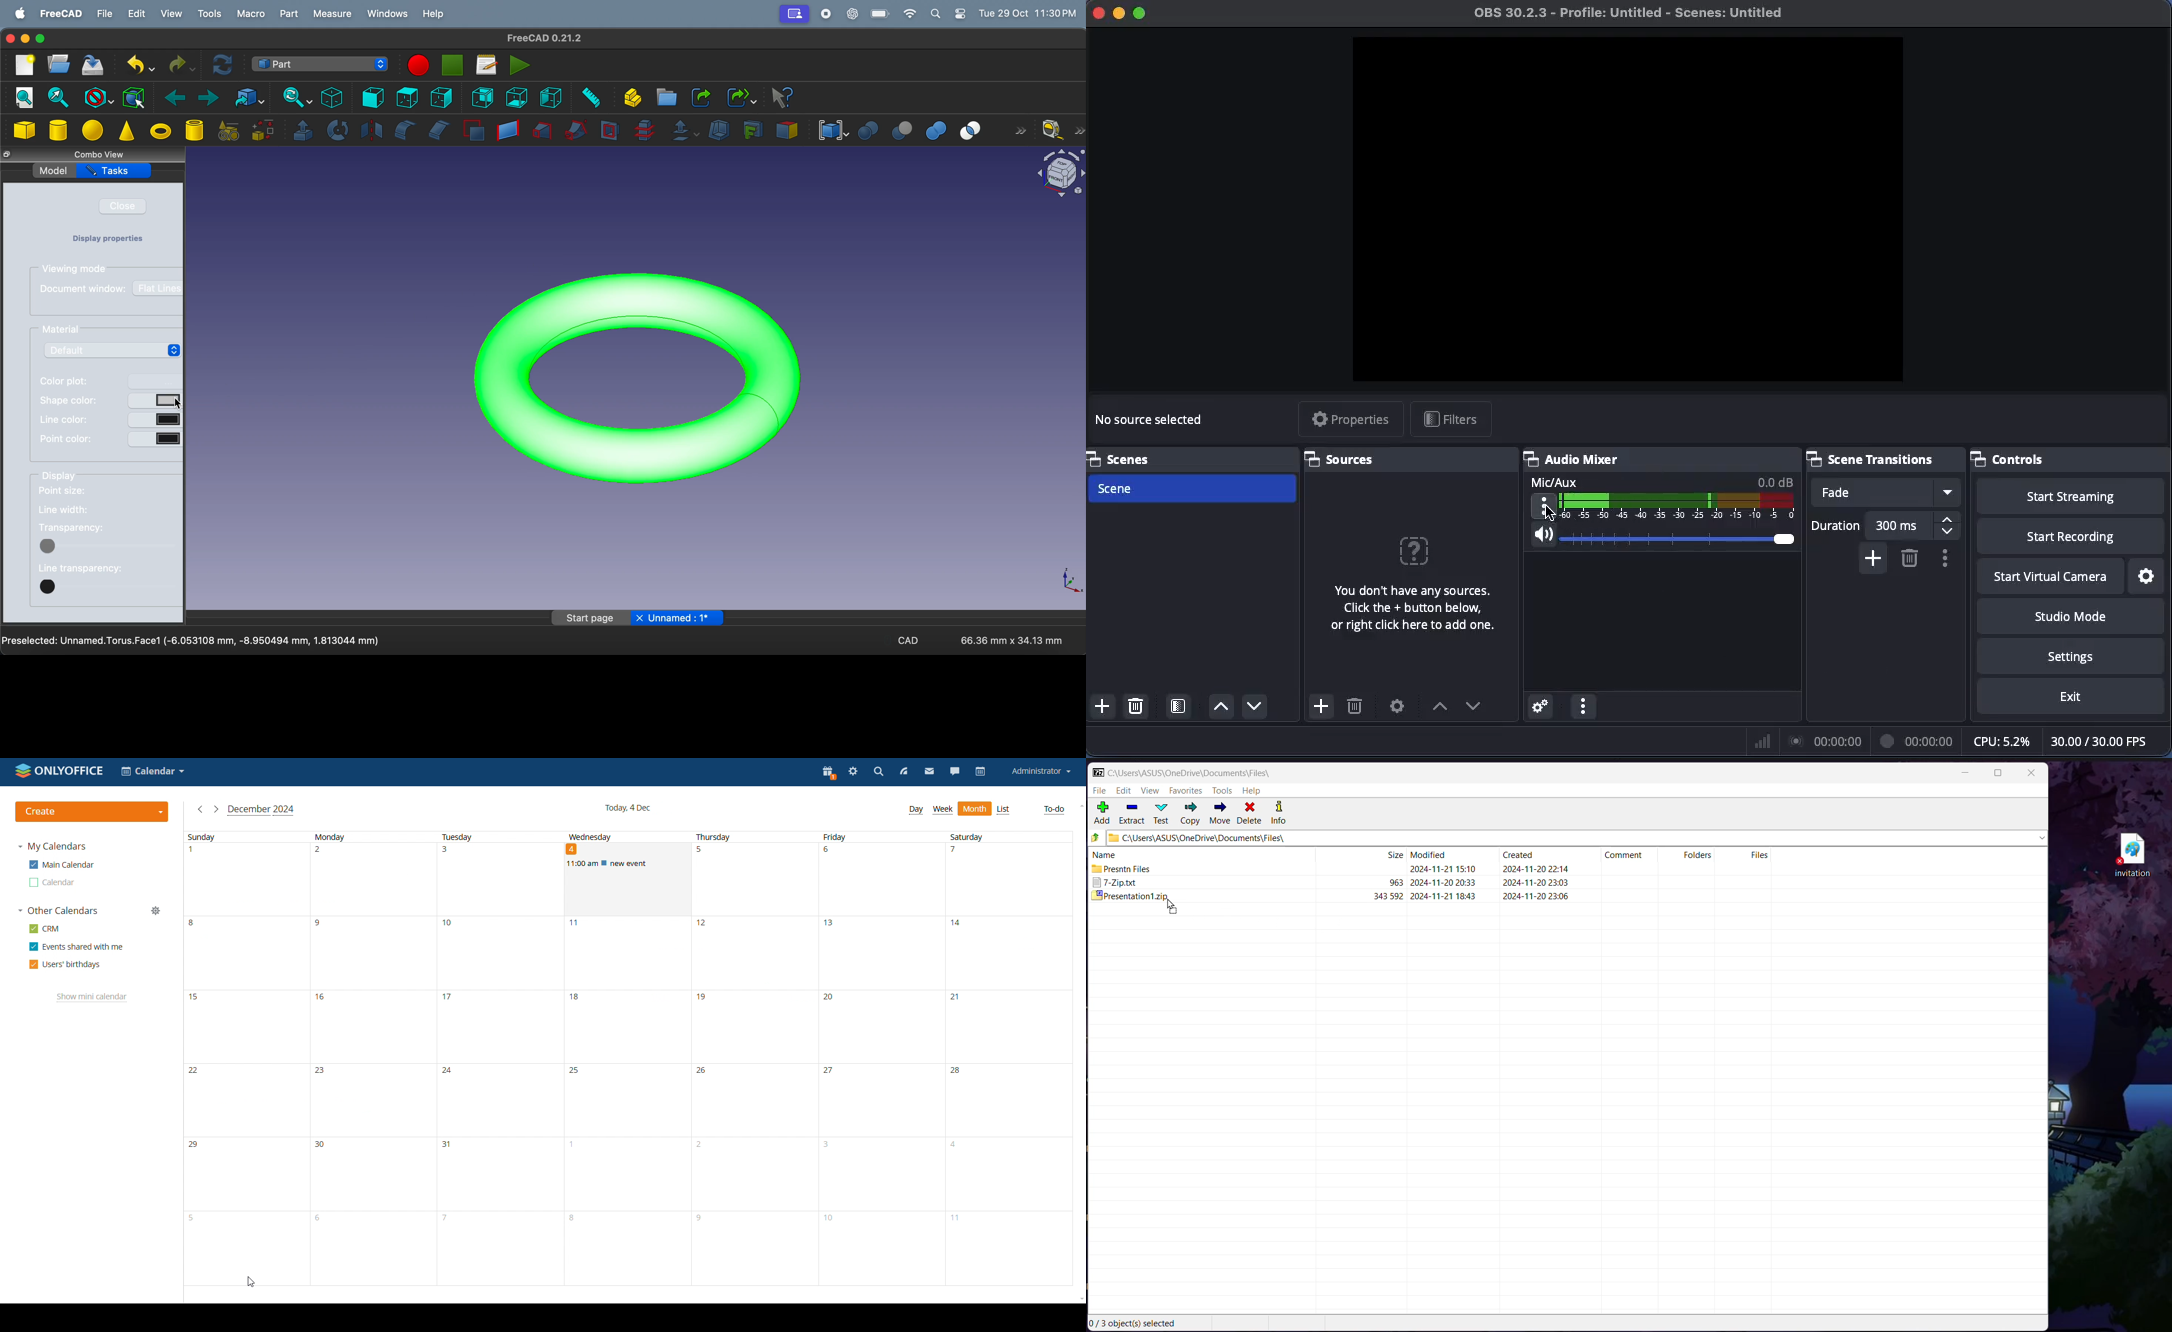 The width and height of the screenshot is (2184, 1344). Describe the element at coordinates (486, 64) in the screenshot. I see `marcos` at that location.